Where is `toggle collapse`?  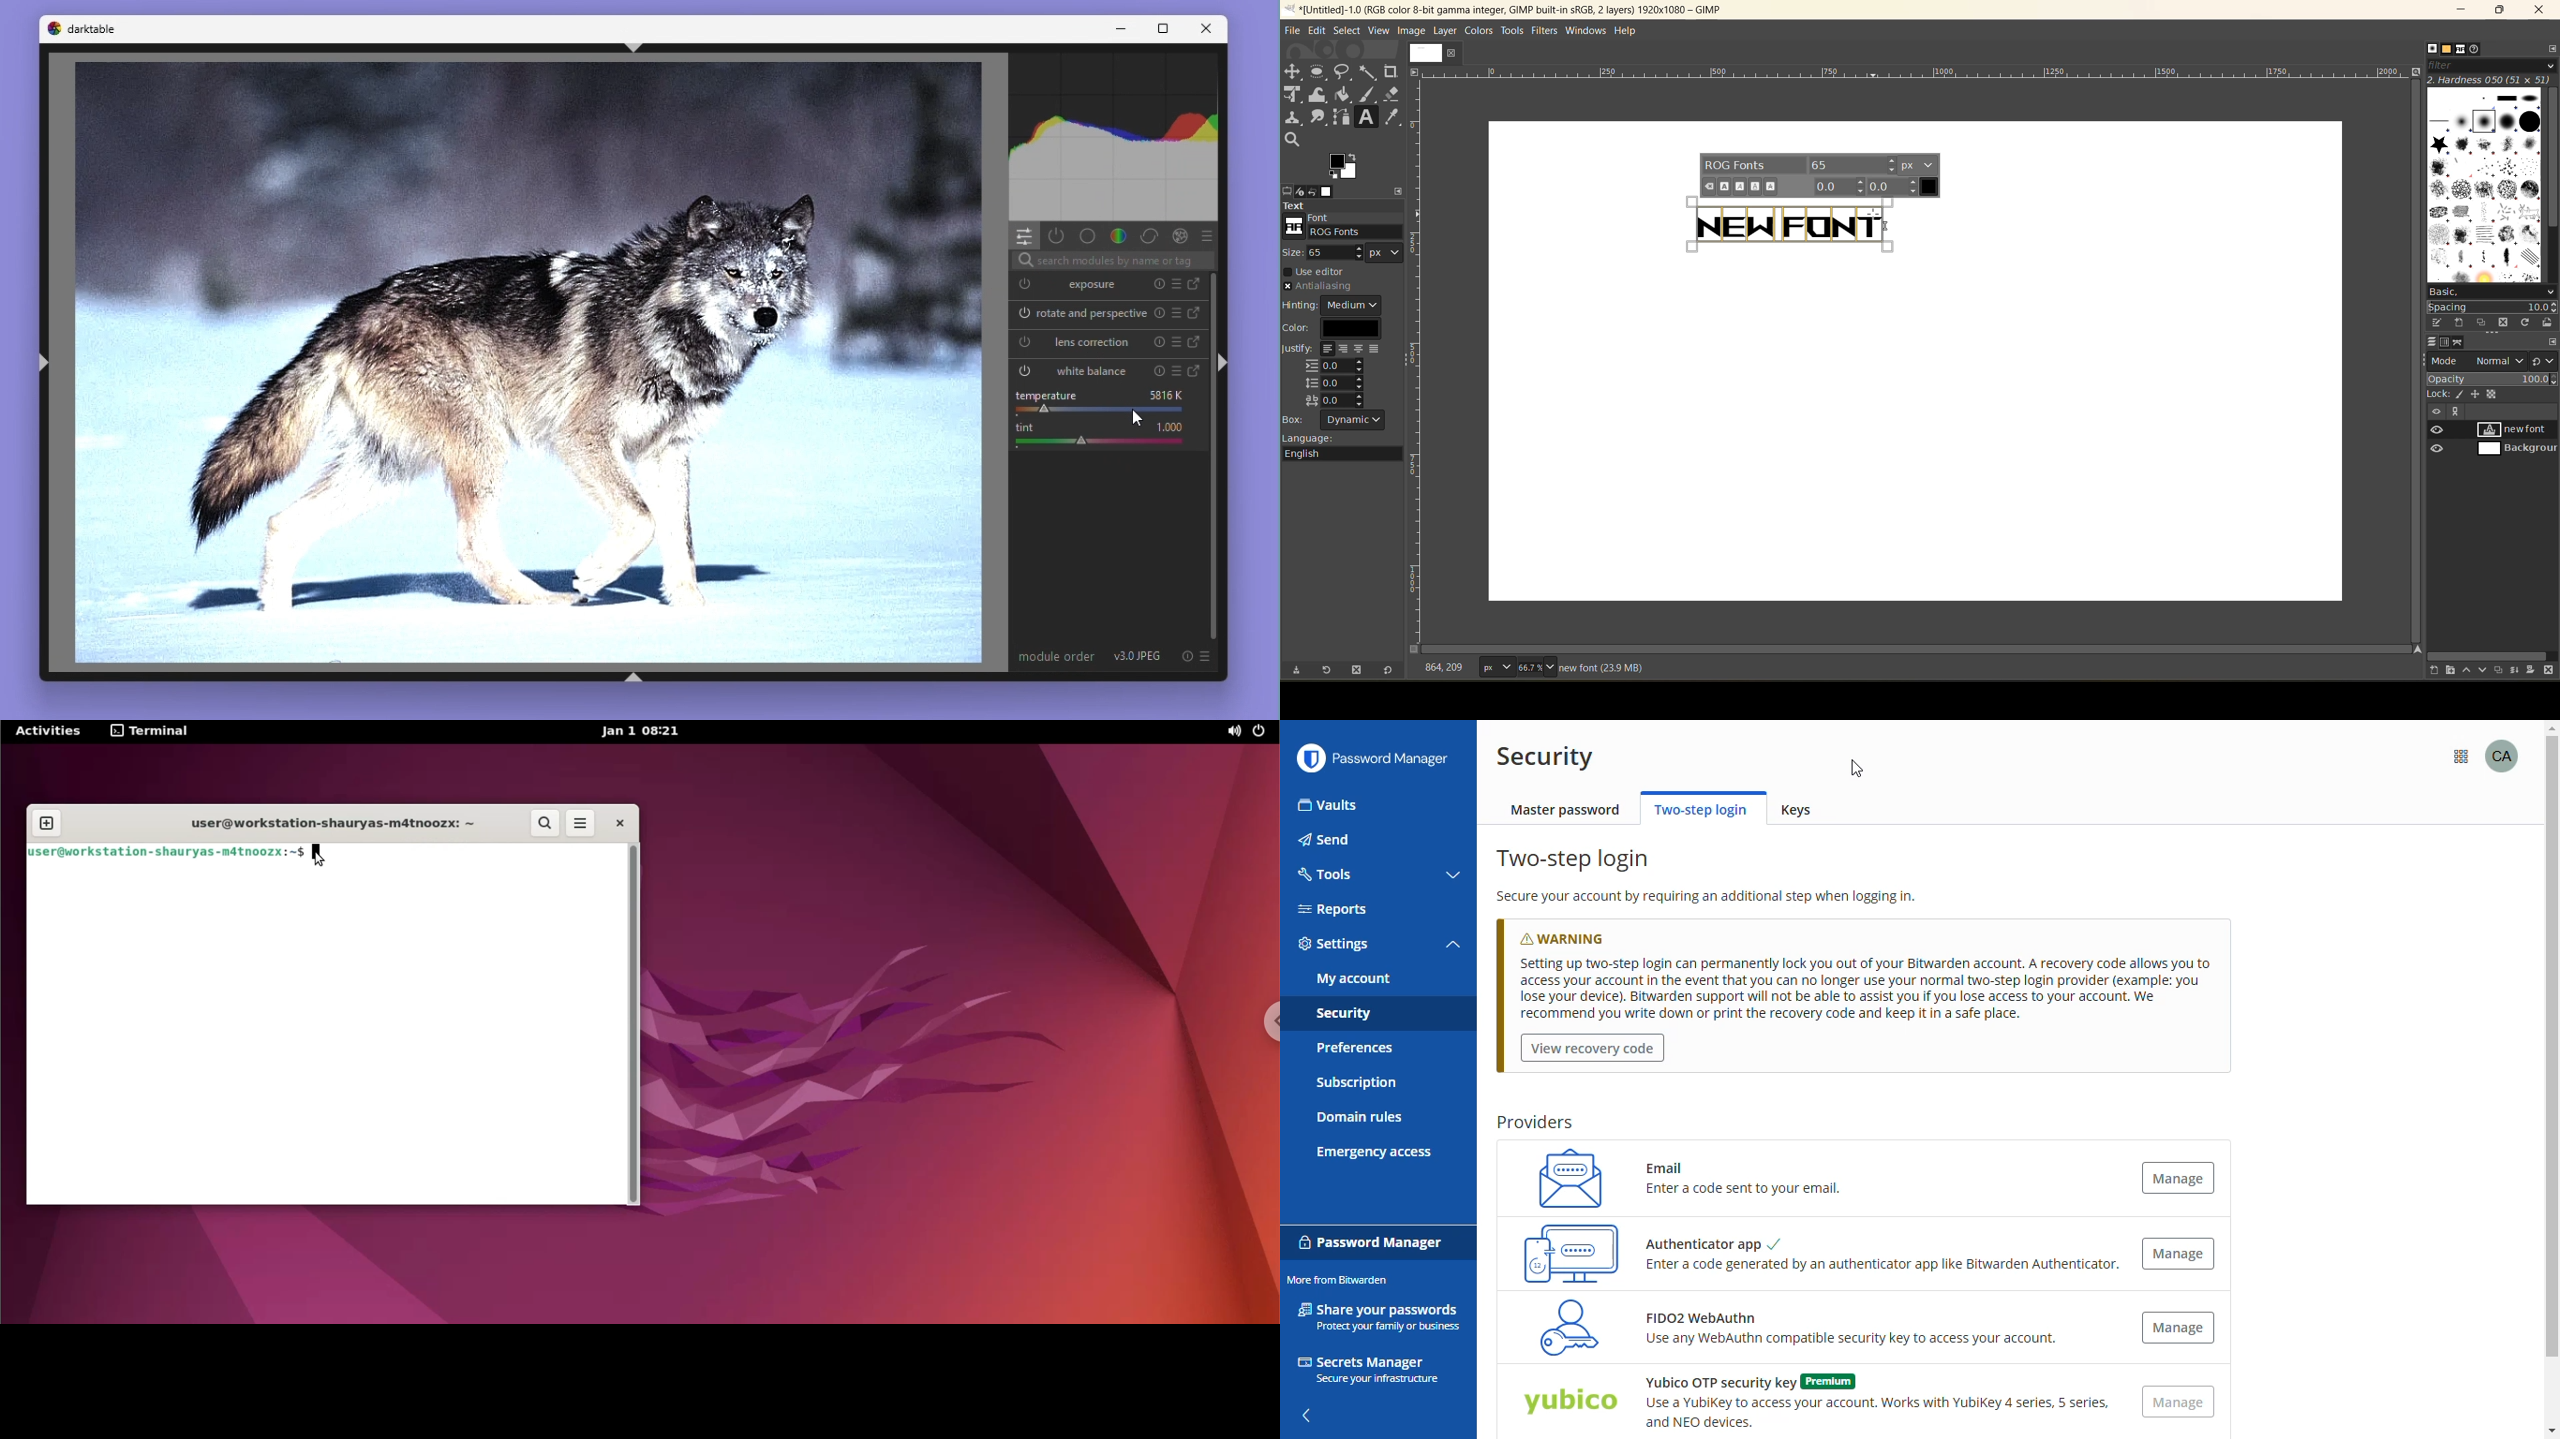
toggle collapse is located at coordinates (1453, 946).